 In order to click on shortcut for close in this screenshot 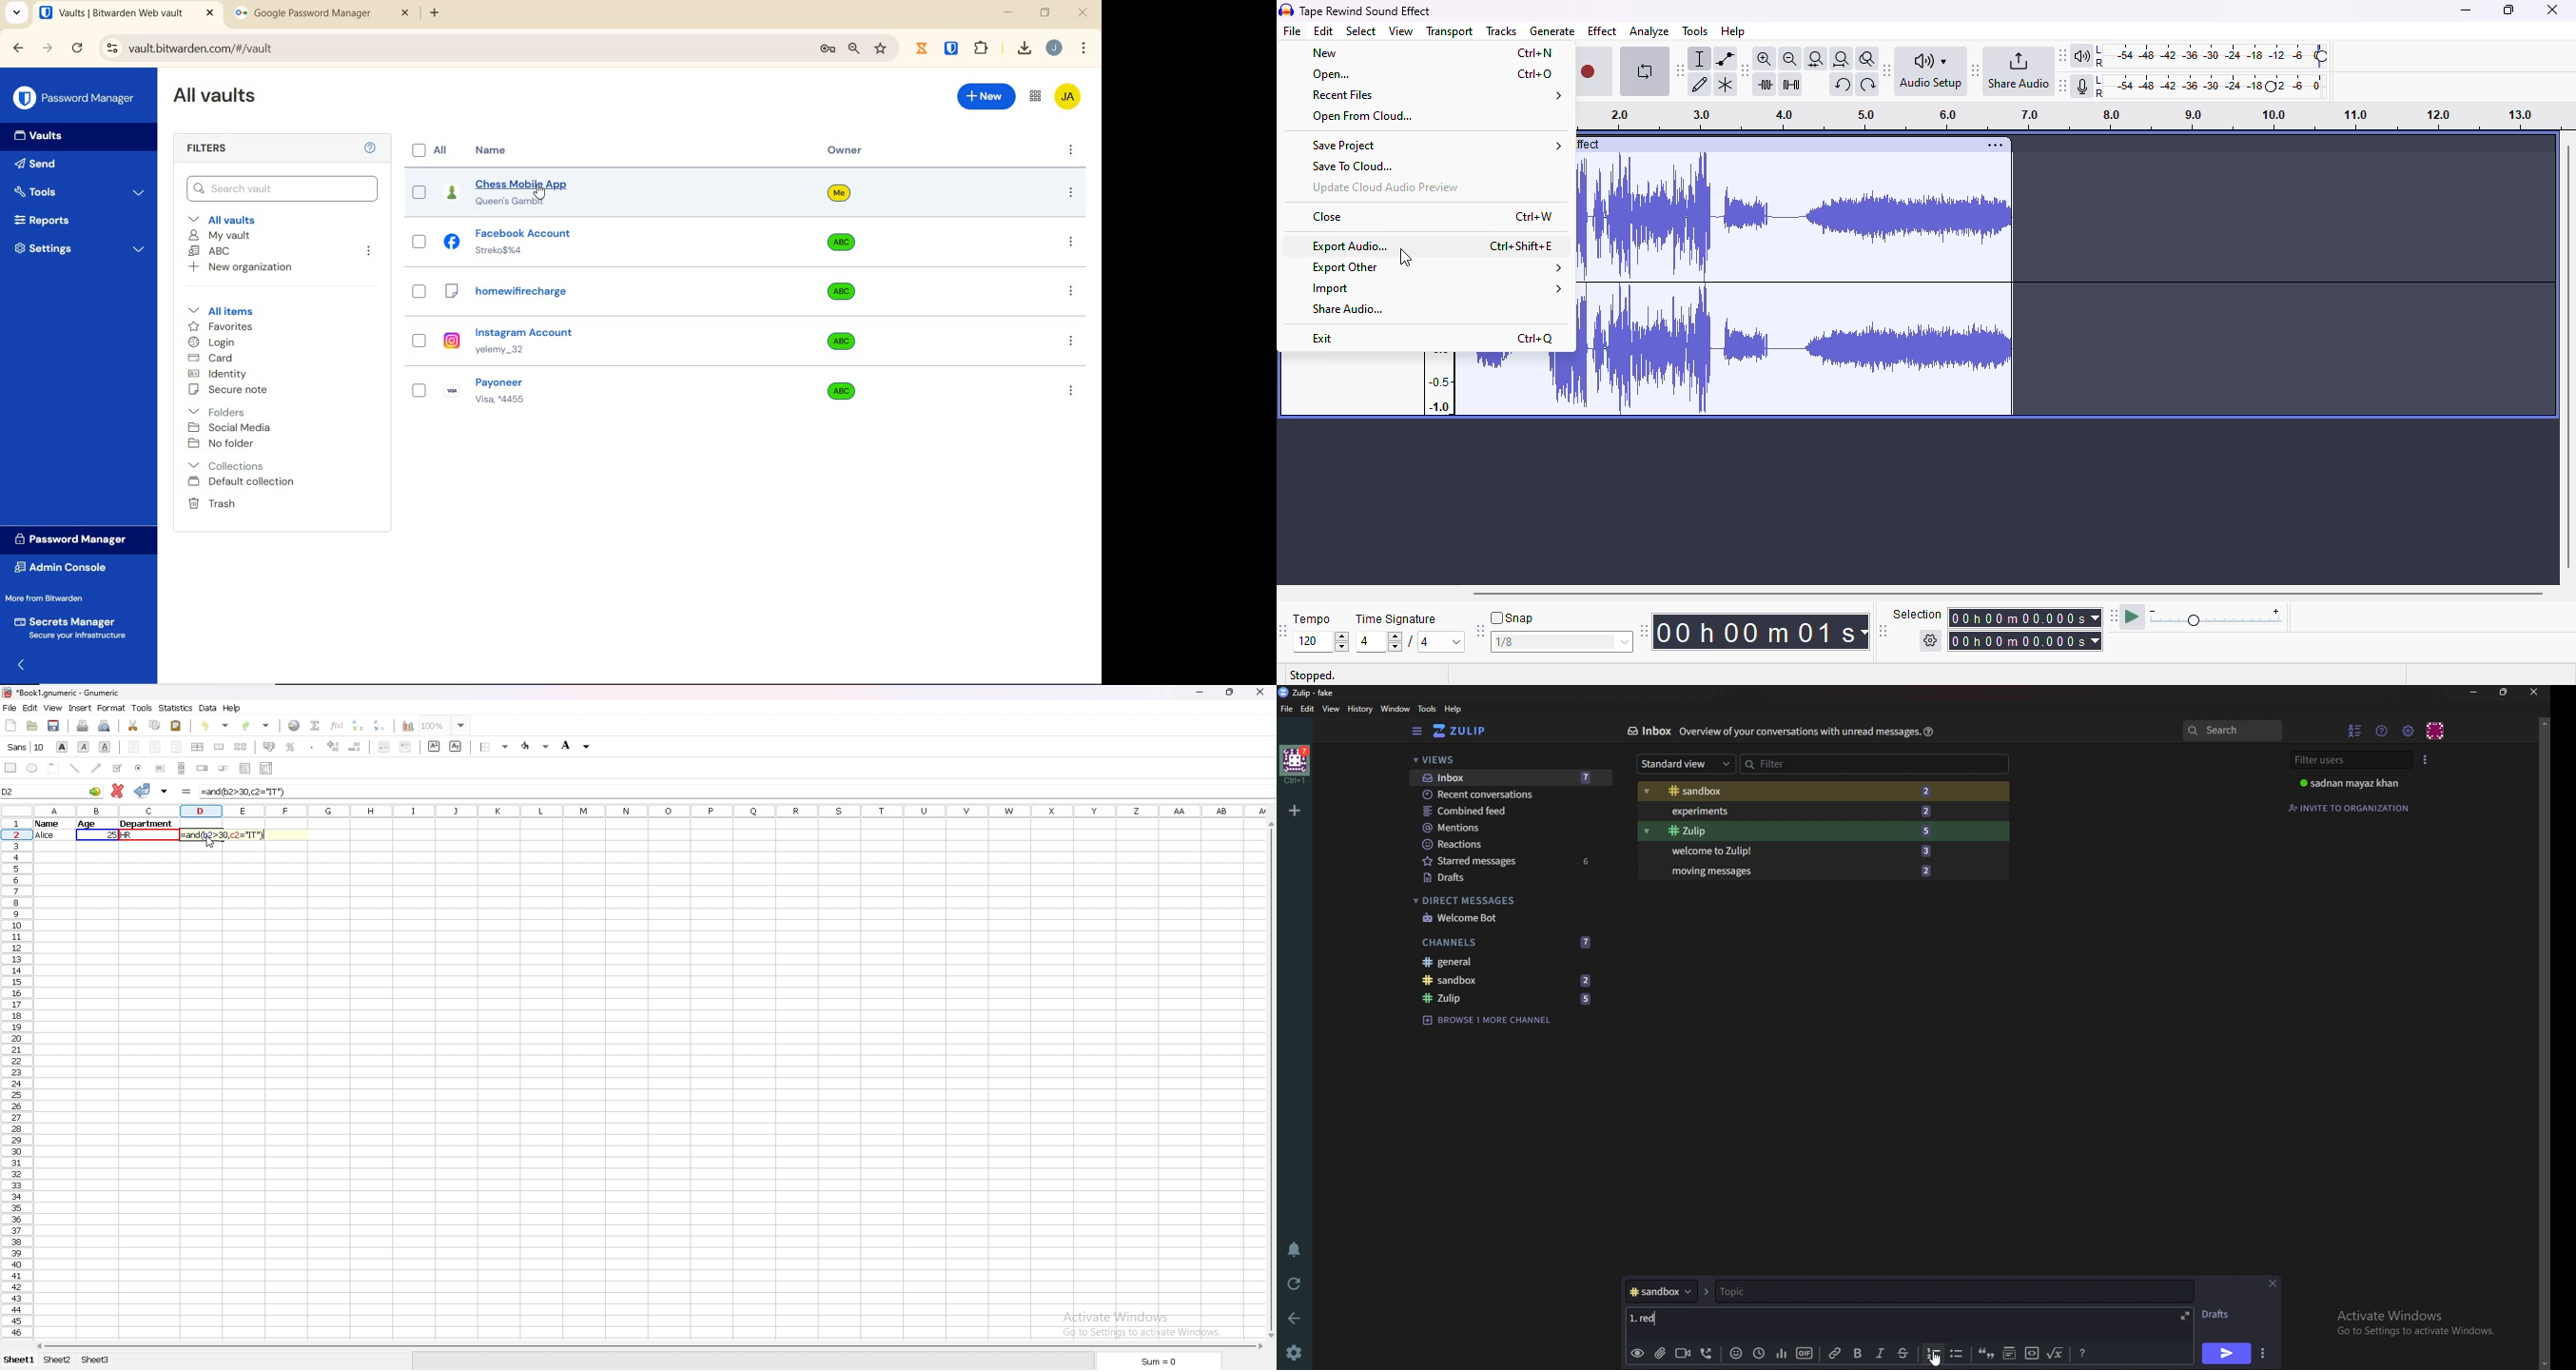, I will do `click(1534, 216)`.